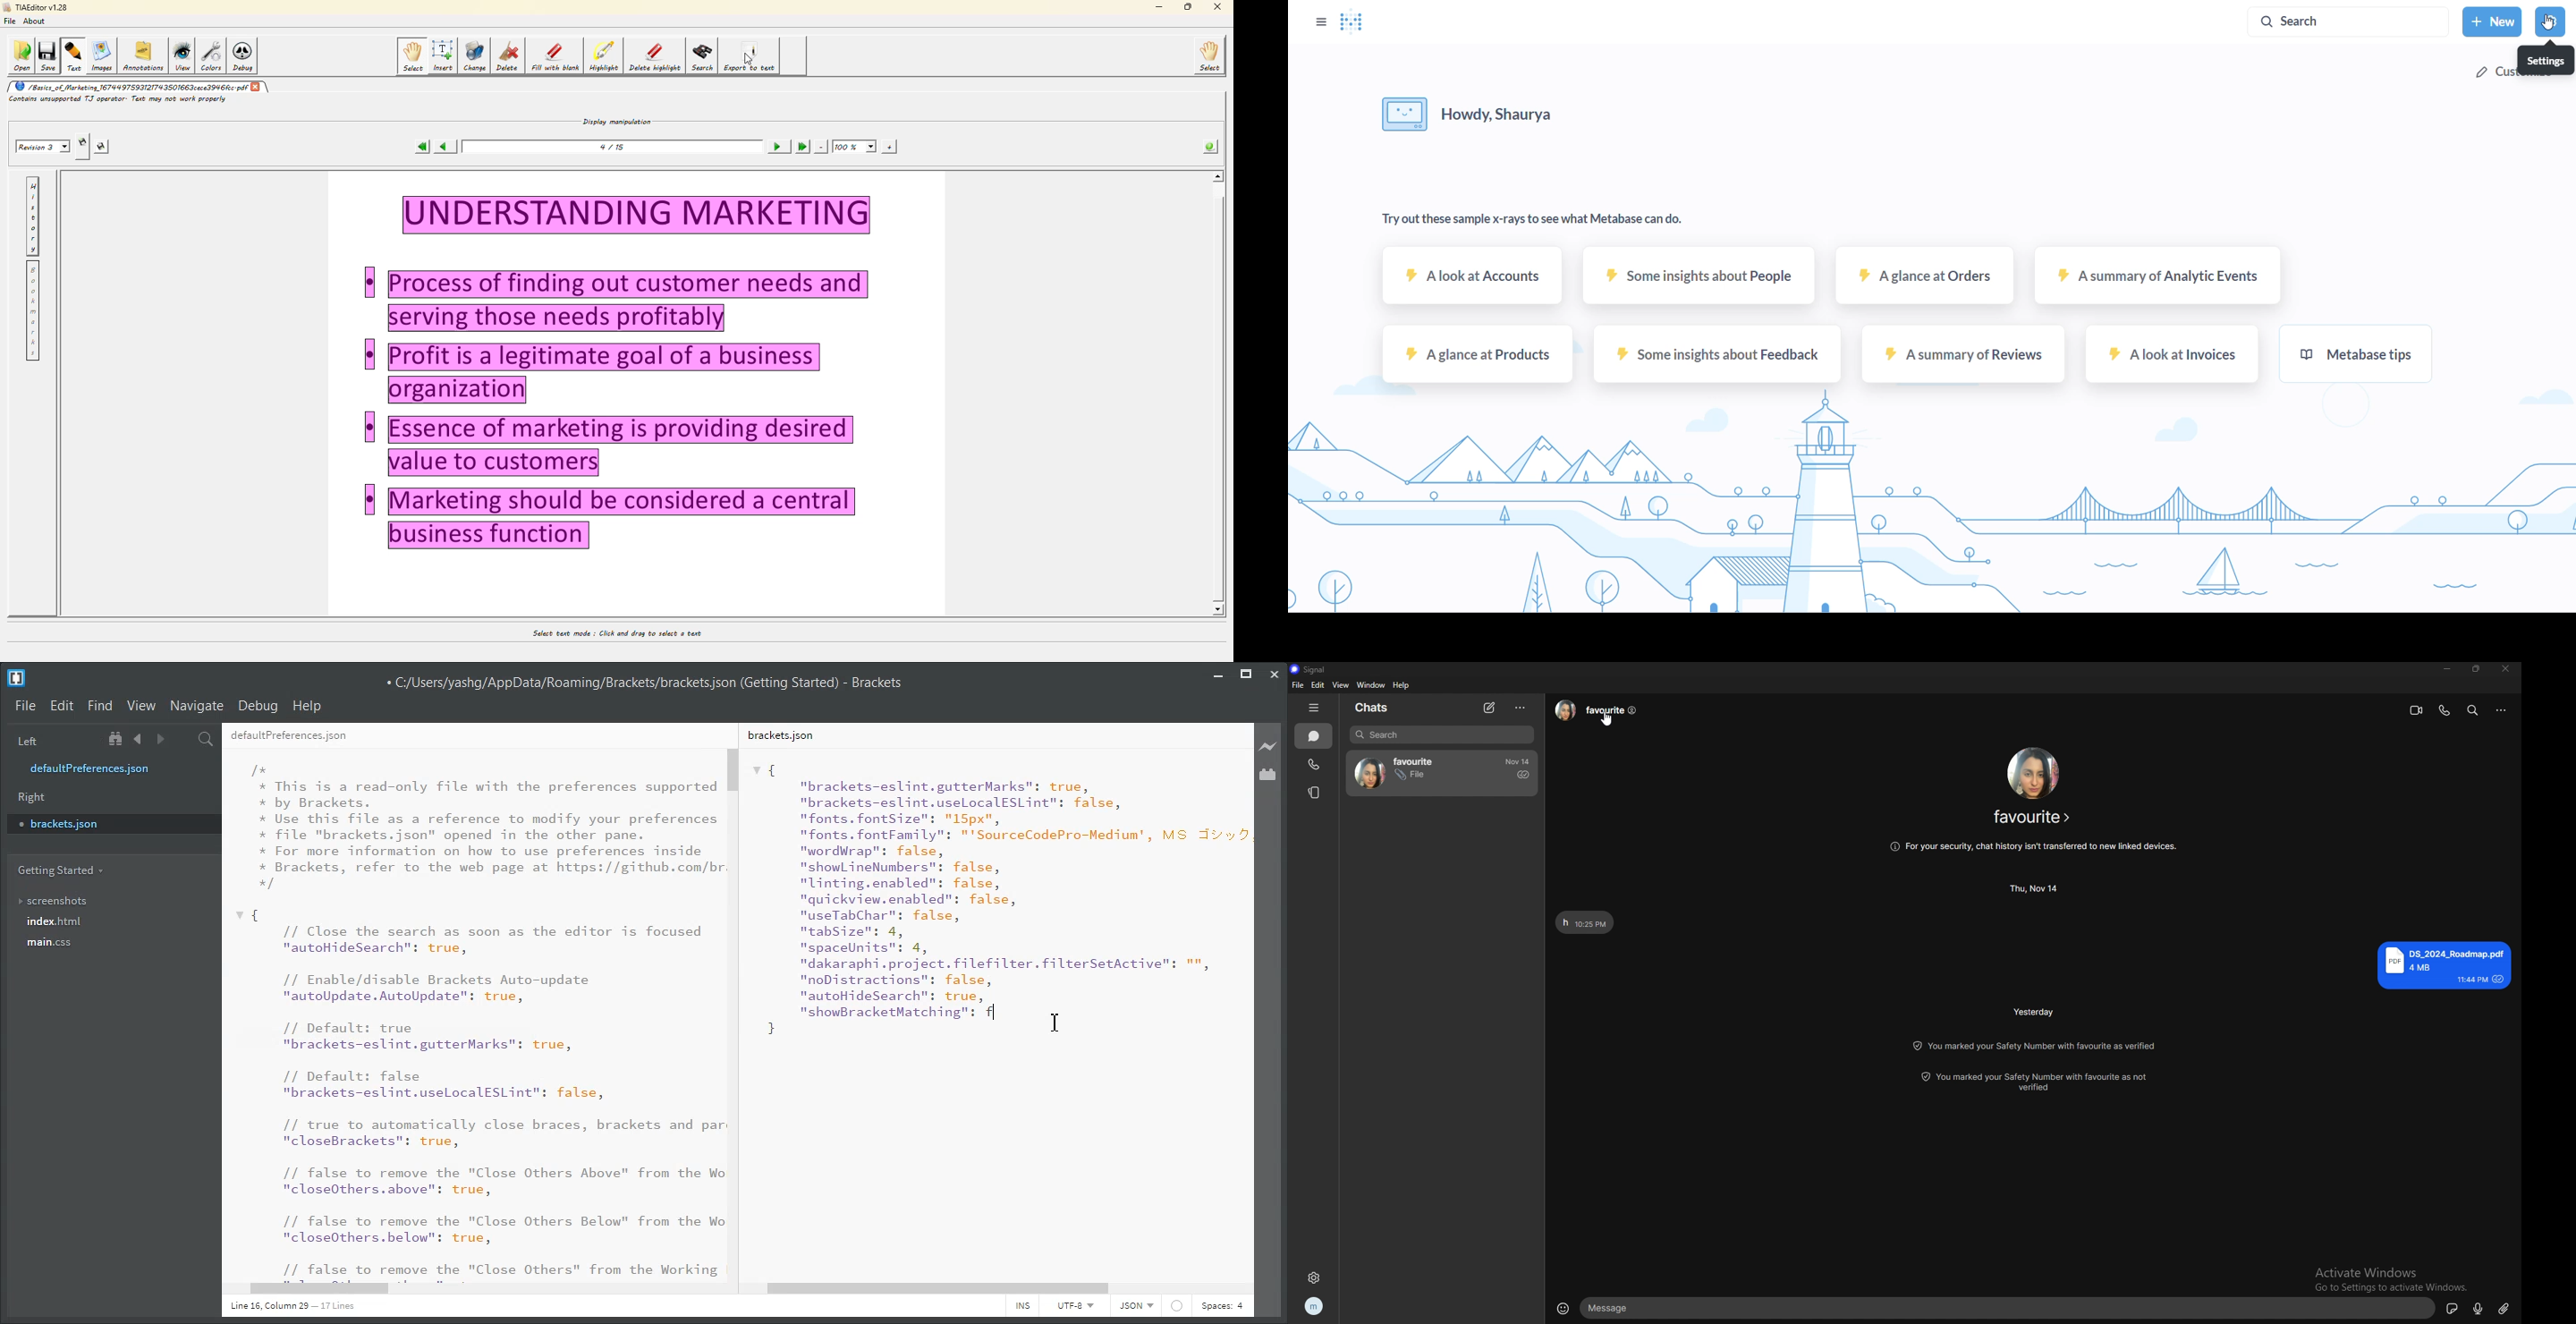 This screenshot has height=1344, width=2576. Describe the element at coordinates (1209, 56) in the screenshot. I see `select` at that location.